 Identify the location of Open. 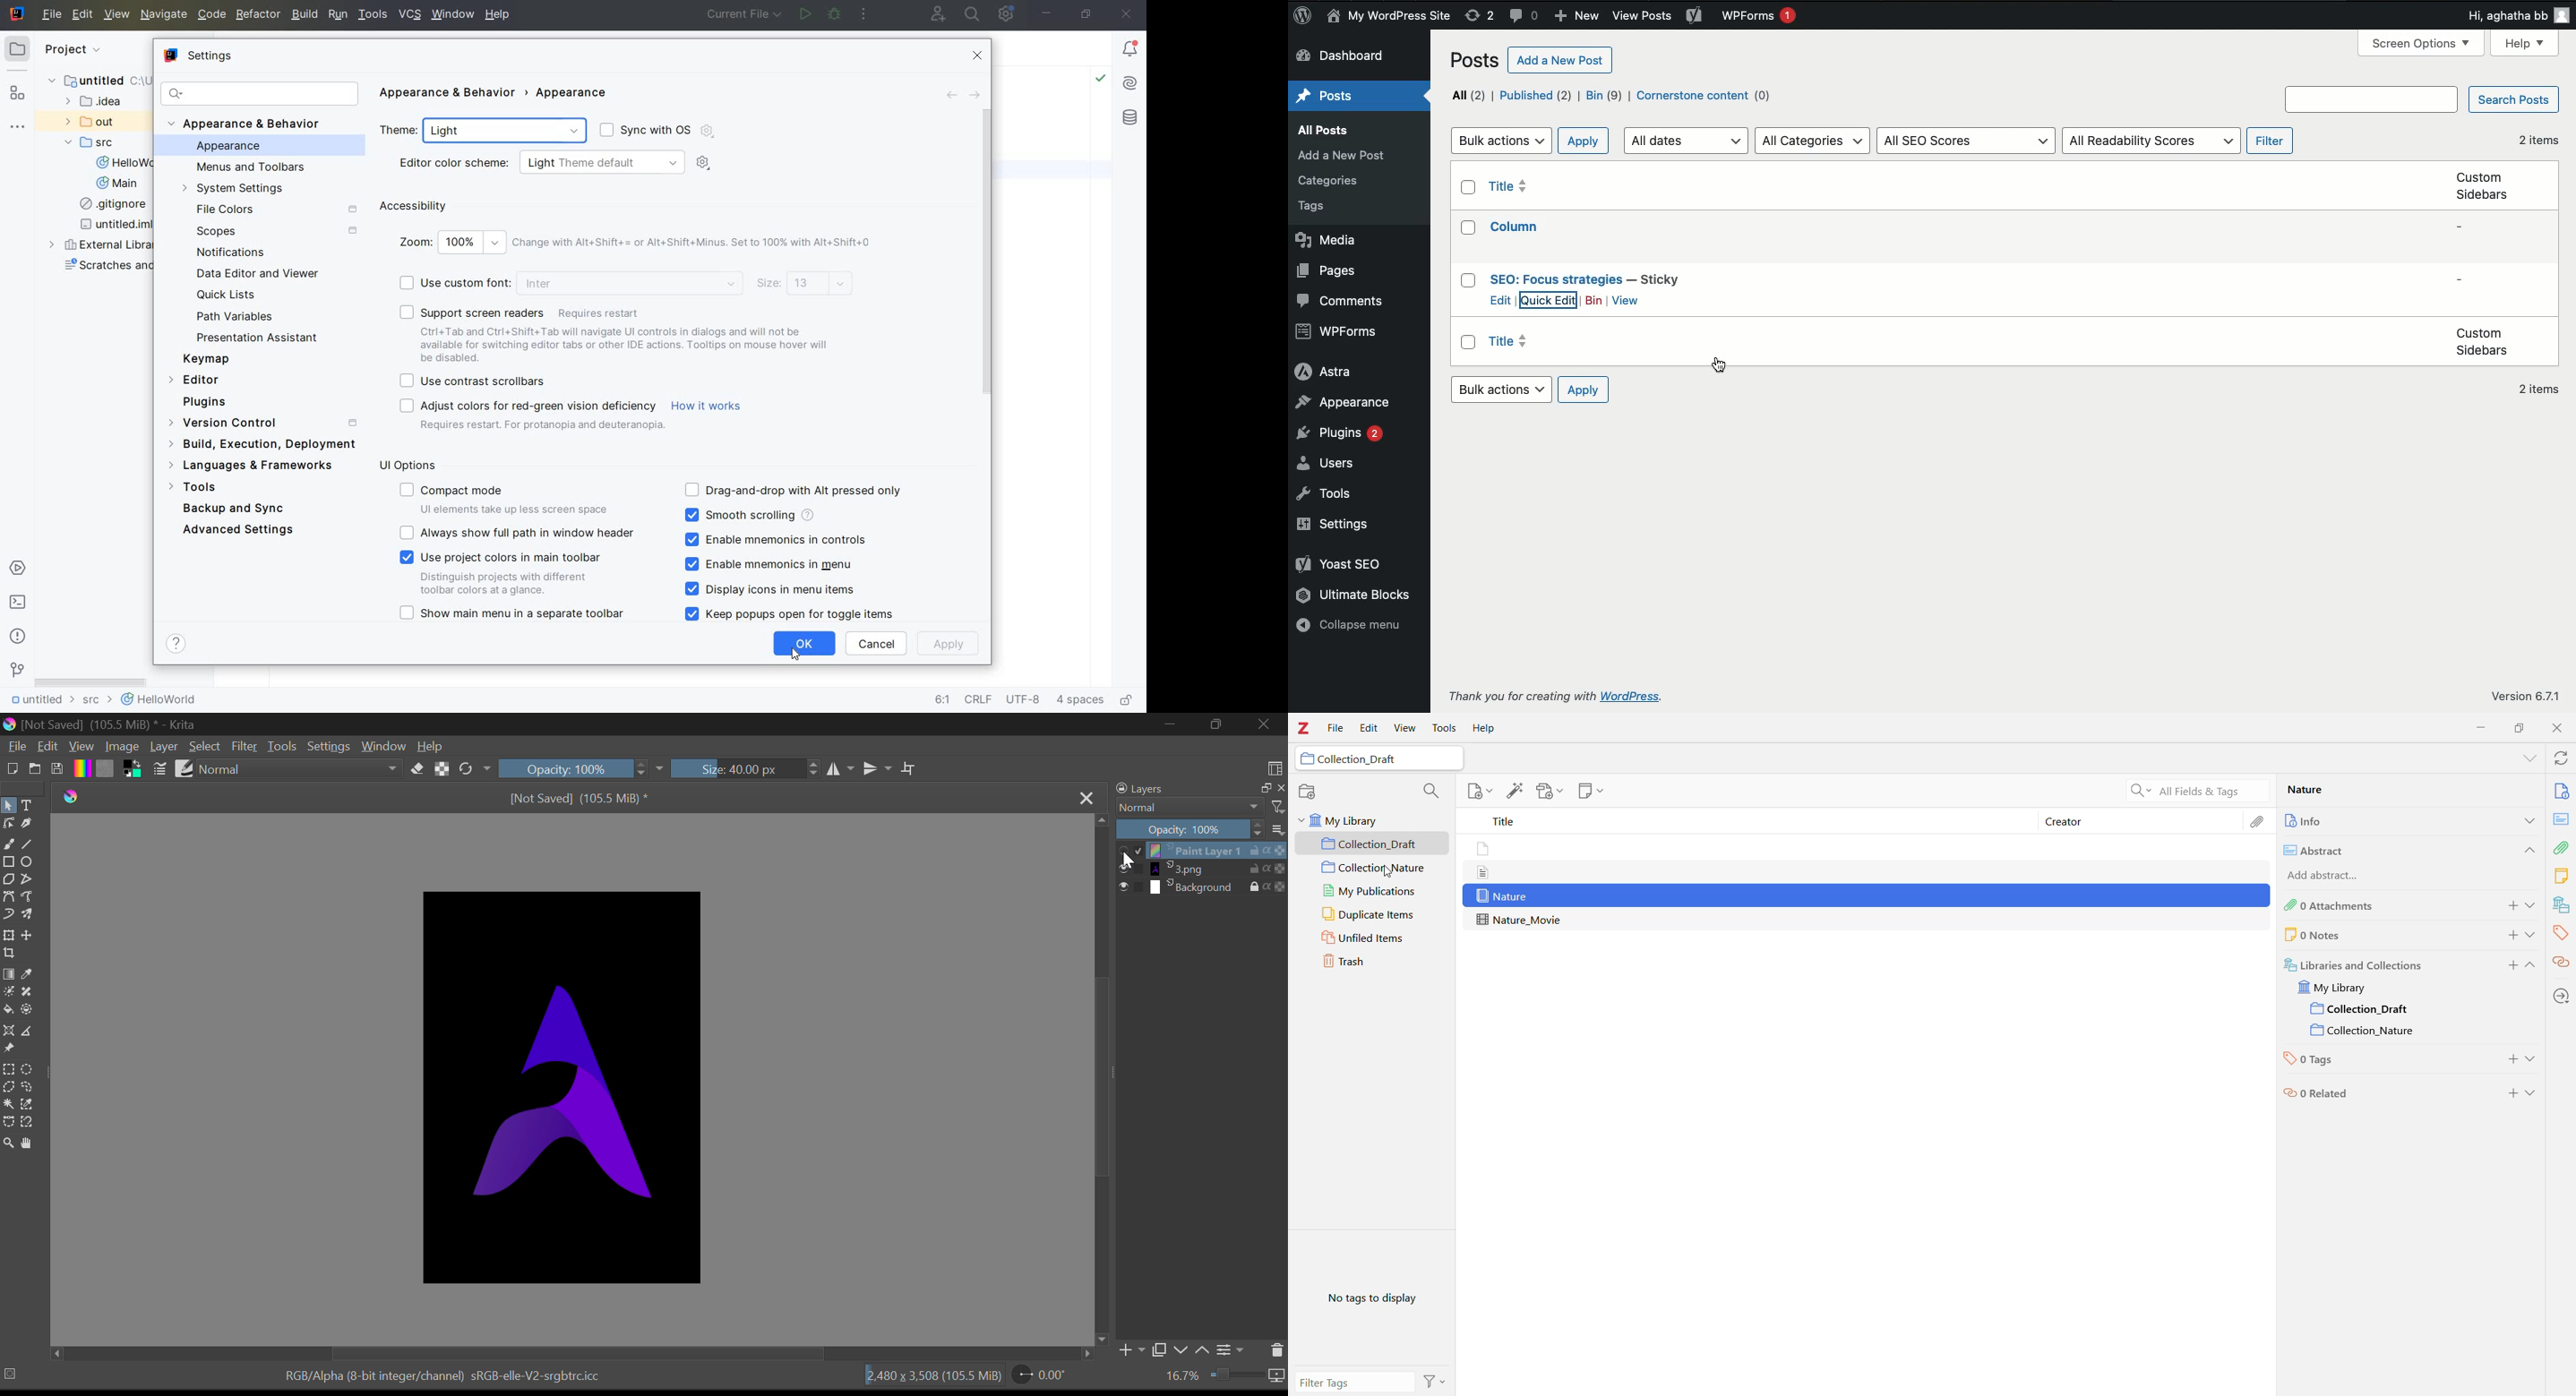
(38, 768).